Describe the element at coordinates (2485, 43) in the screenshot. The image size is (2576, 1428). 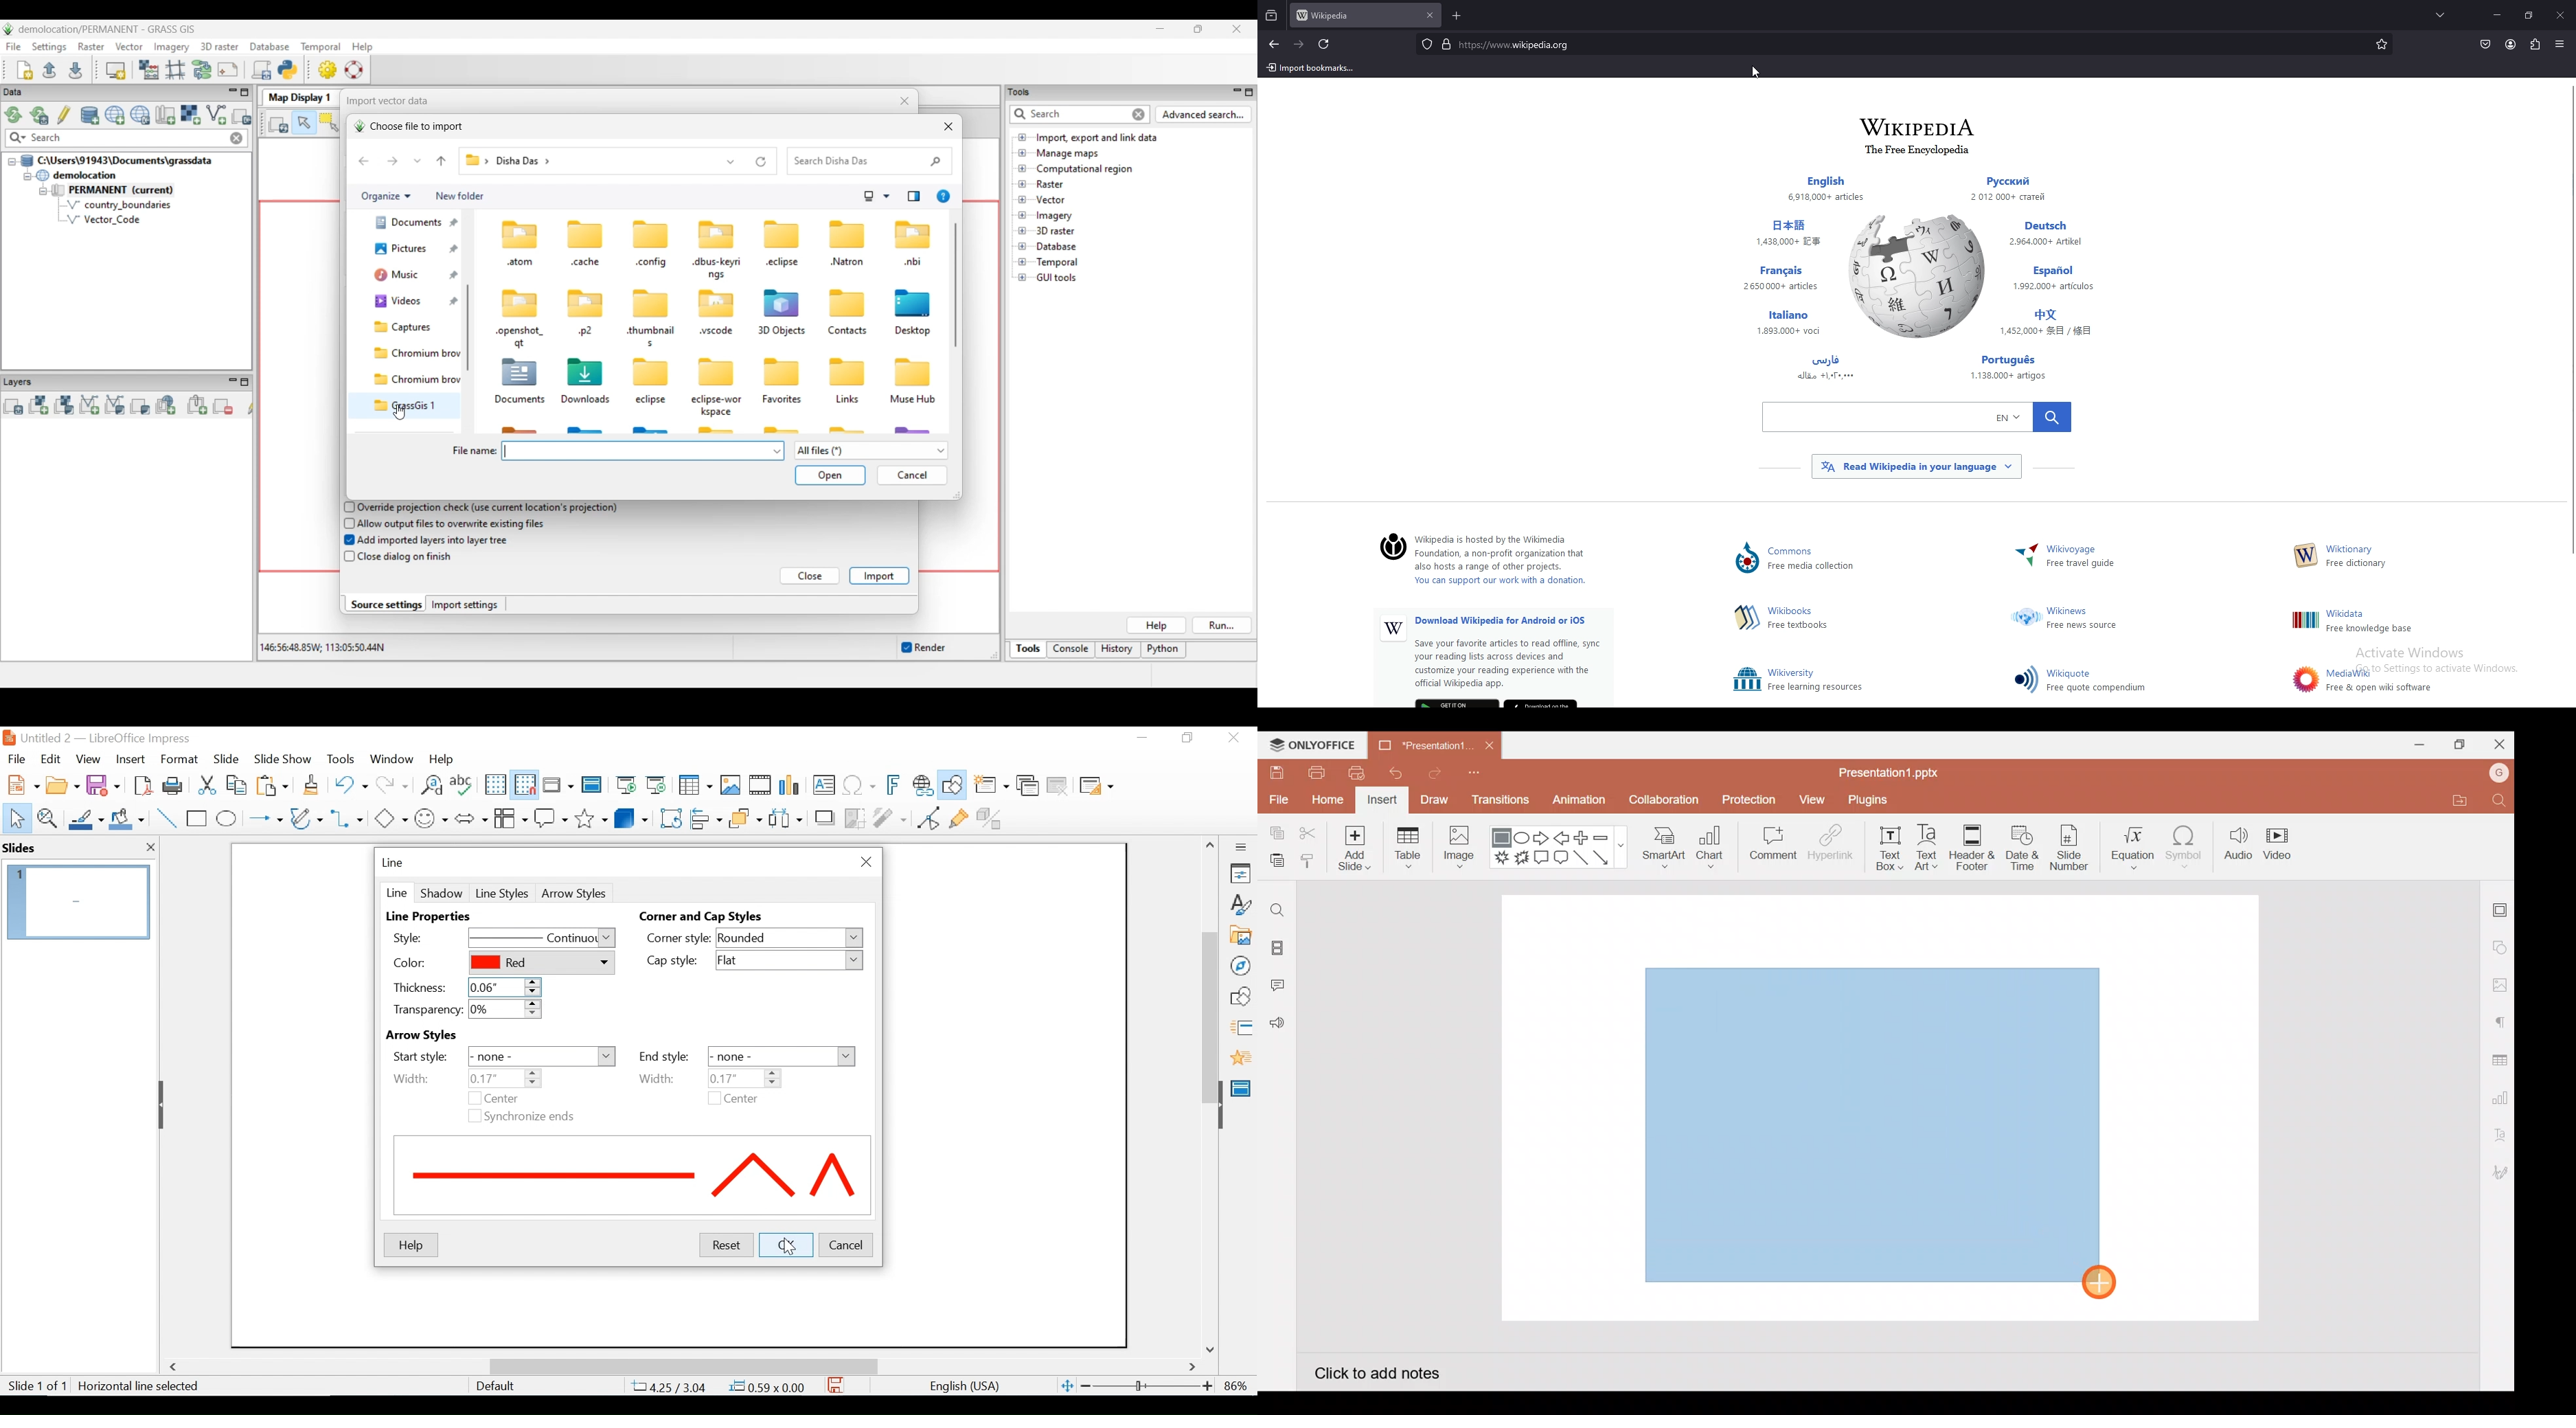
I see `save to pocket` at that location.